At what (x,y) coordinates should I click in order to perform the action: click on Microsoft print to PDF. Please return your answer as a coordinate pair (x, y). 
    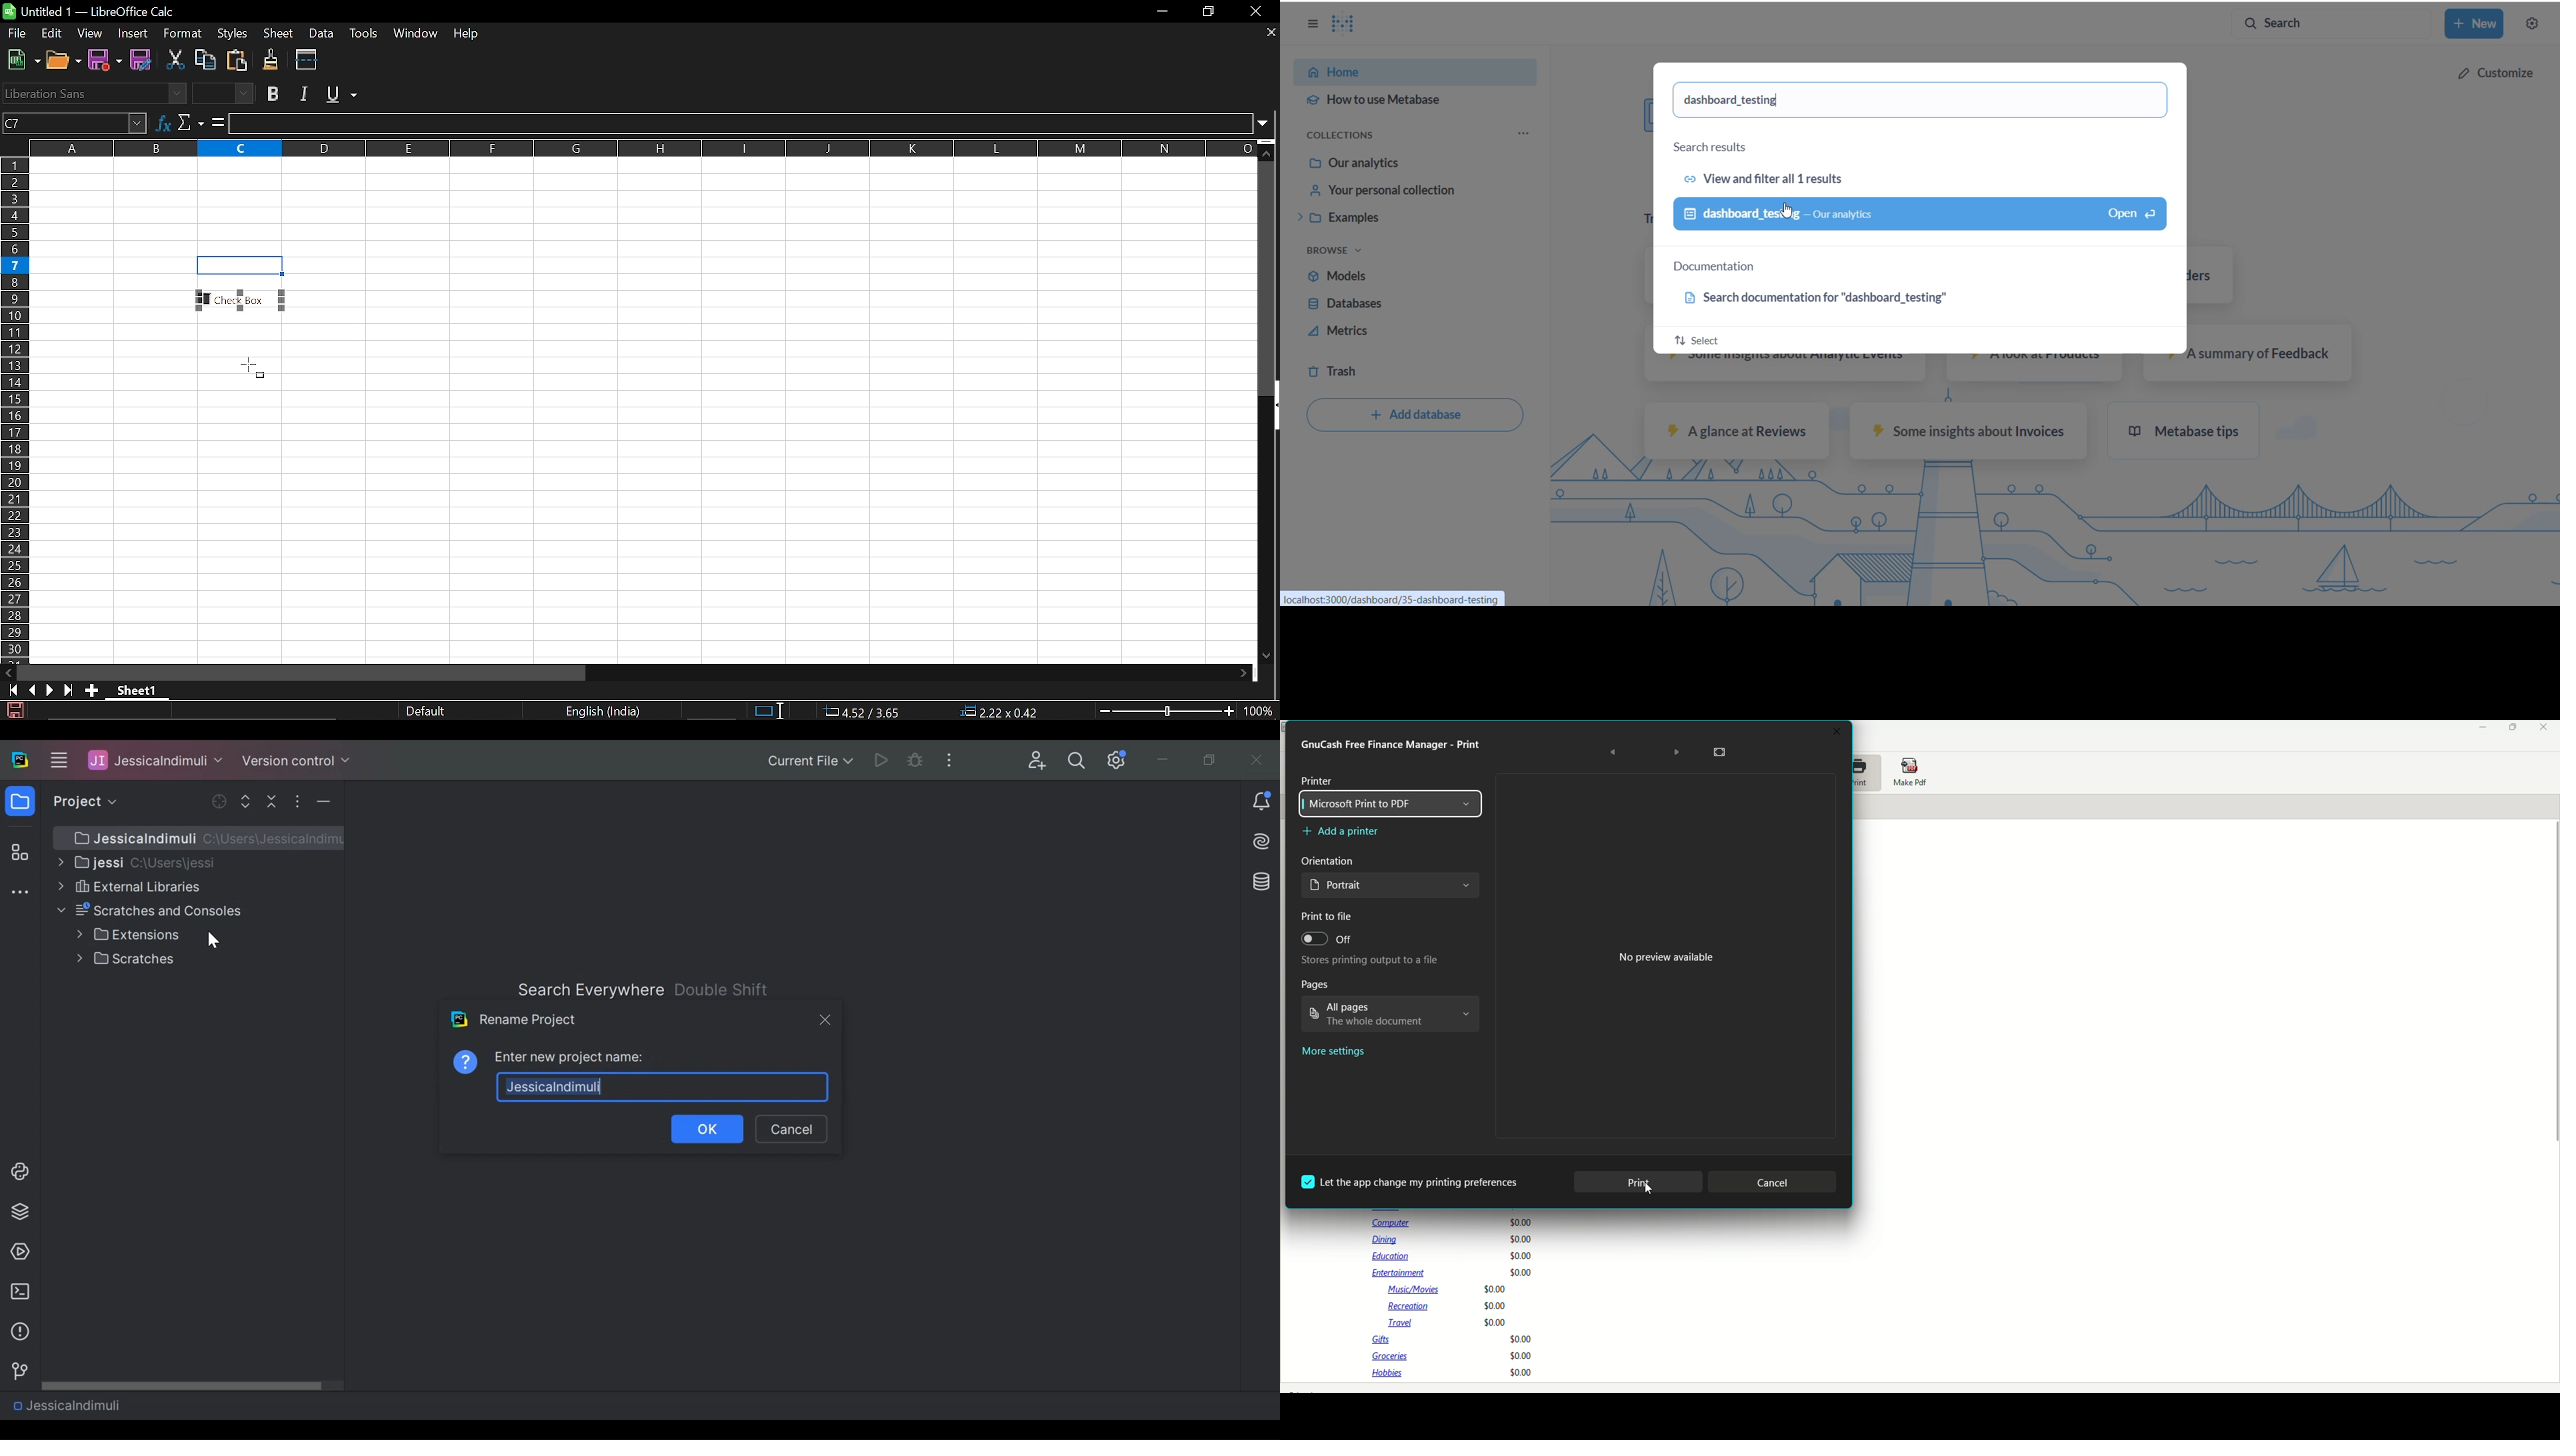
    Looking at the image, I should click on (1393, 803).